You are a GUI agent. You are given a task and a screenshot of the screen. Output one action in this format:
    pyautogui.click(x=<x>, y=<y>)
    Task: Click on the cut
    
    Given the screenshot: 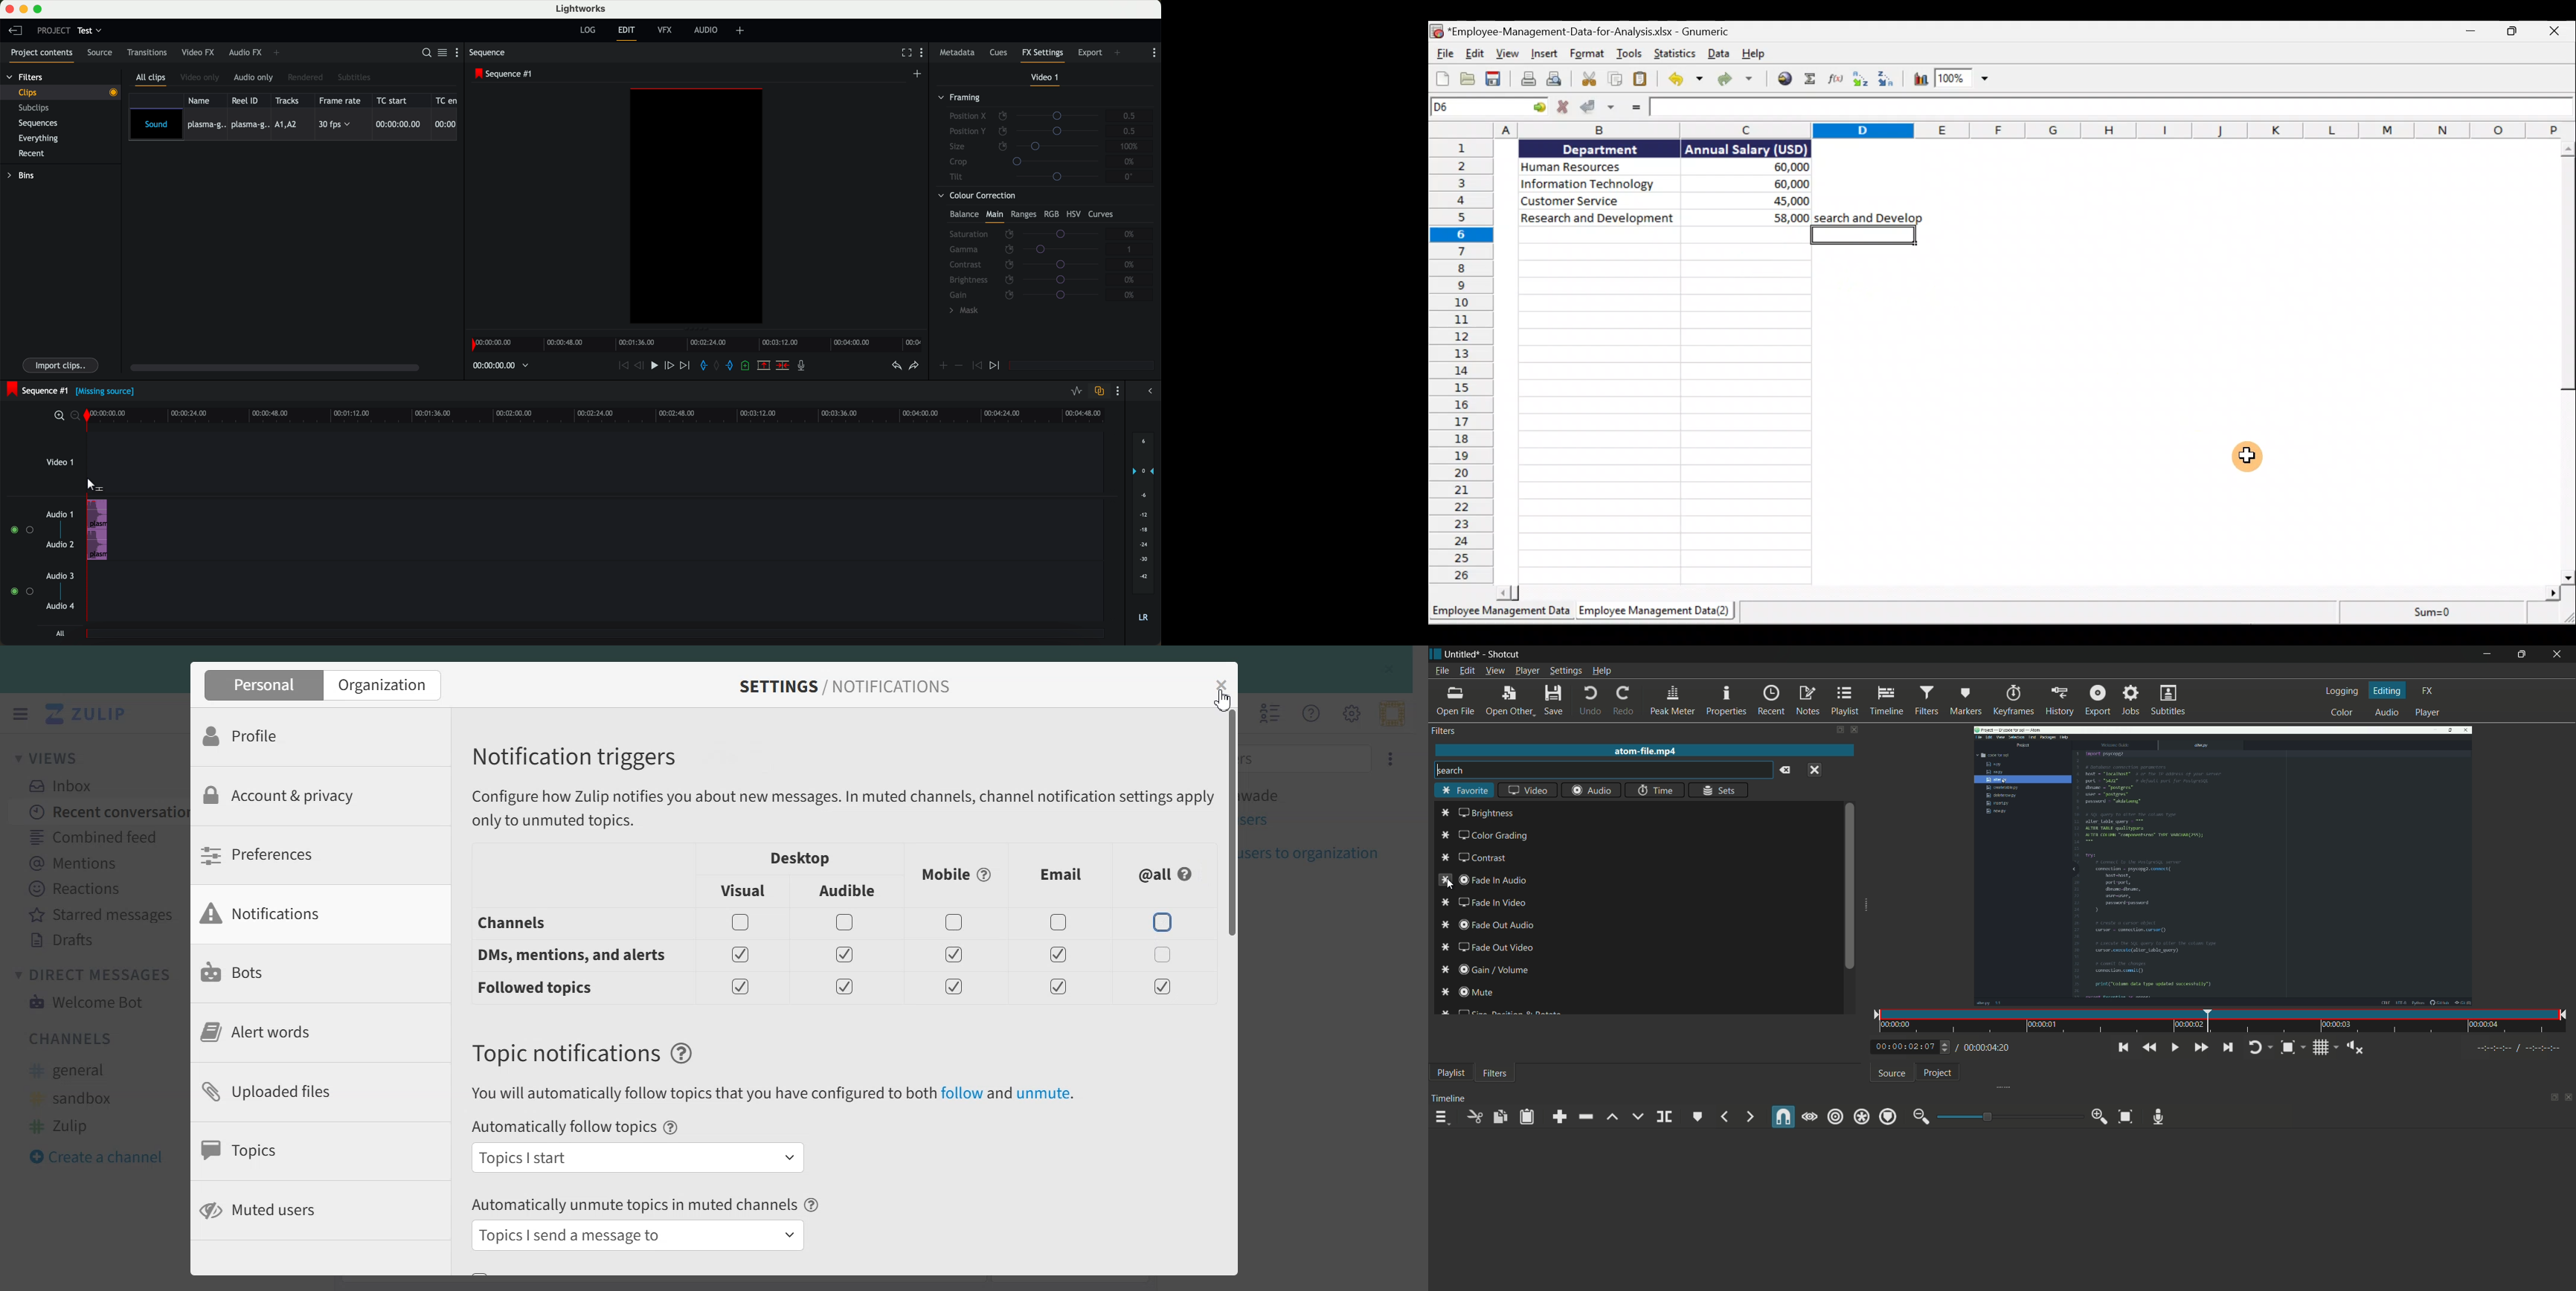 What is the action you would take?
    pyautogui.click(x=1474, y=1116)
    